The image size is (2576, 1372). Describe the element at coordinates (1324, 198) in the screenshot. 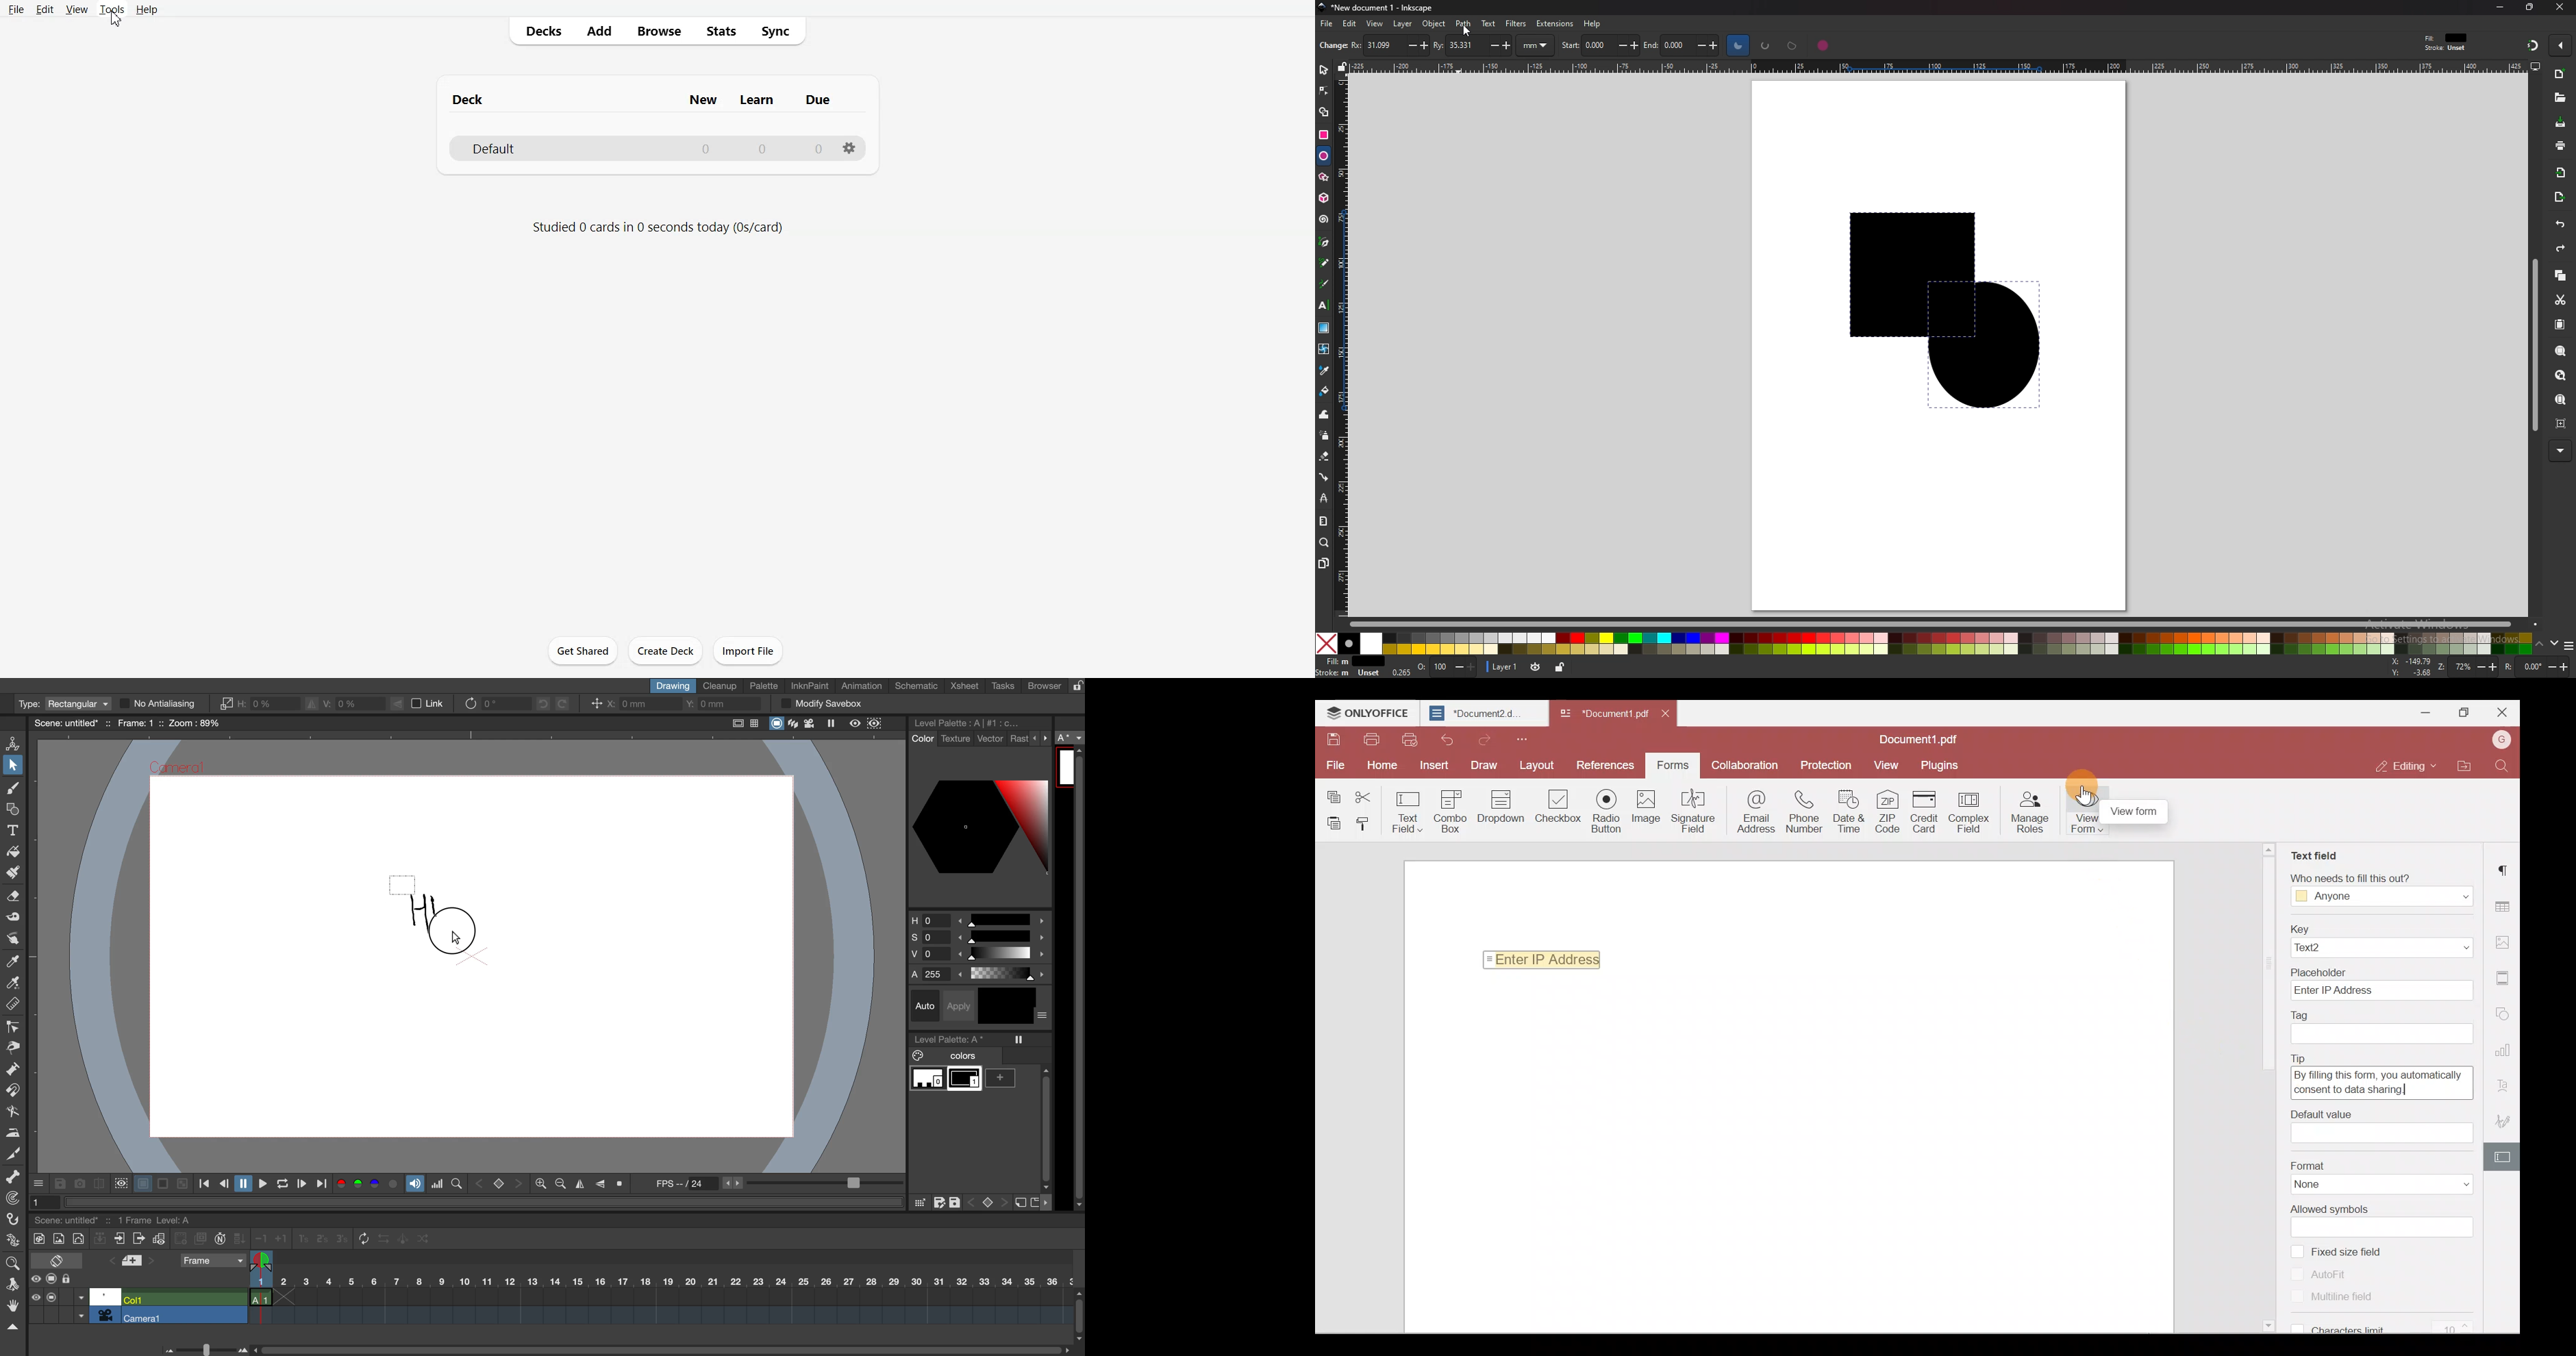

I see `3d box` at that location.